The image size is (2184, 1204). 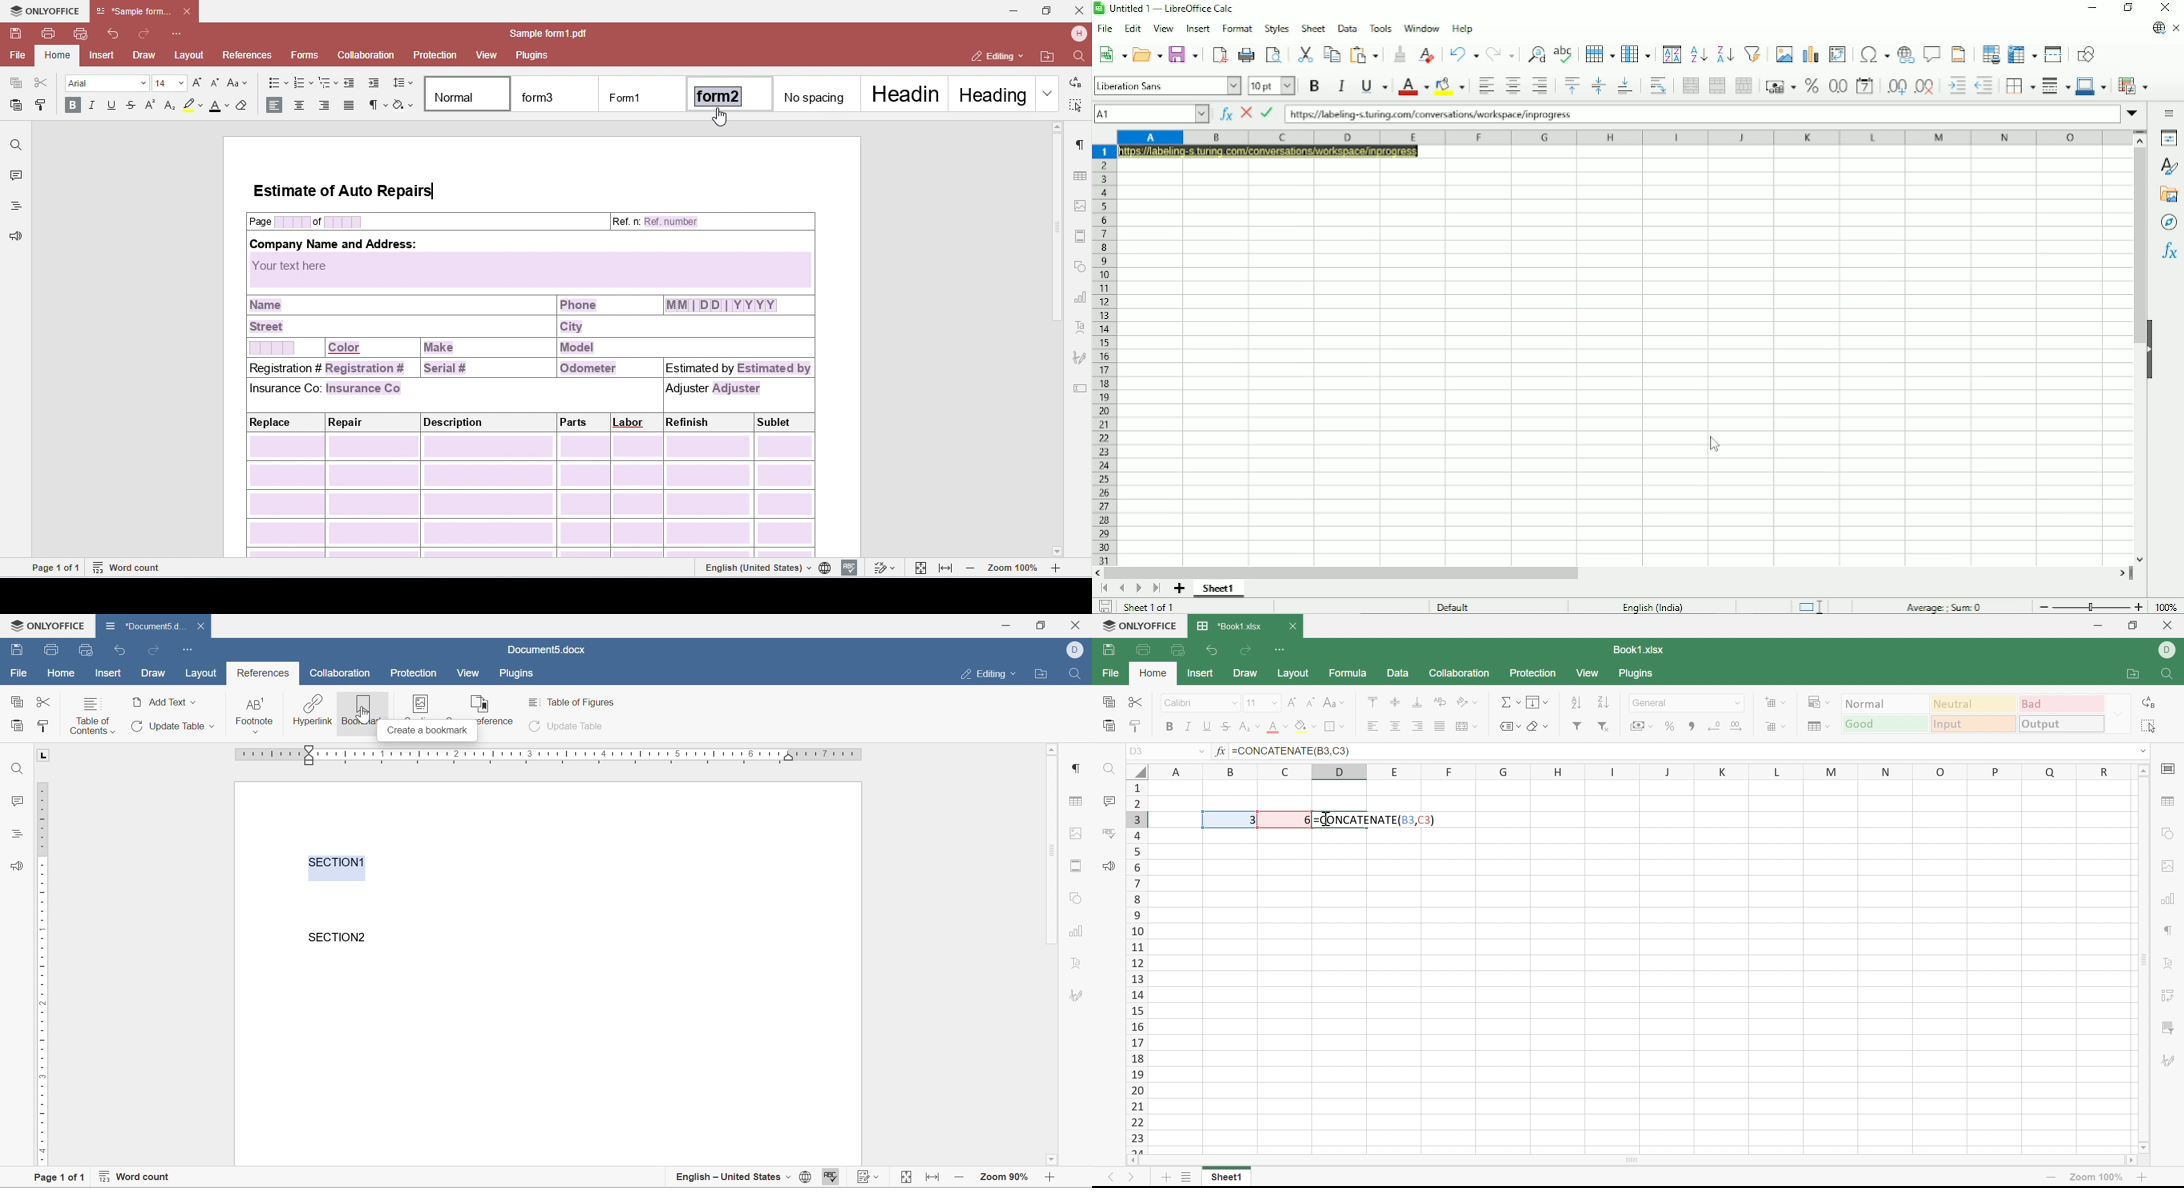 I want to click on Image settings, so click(x=2170, y=867).